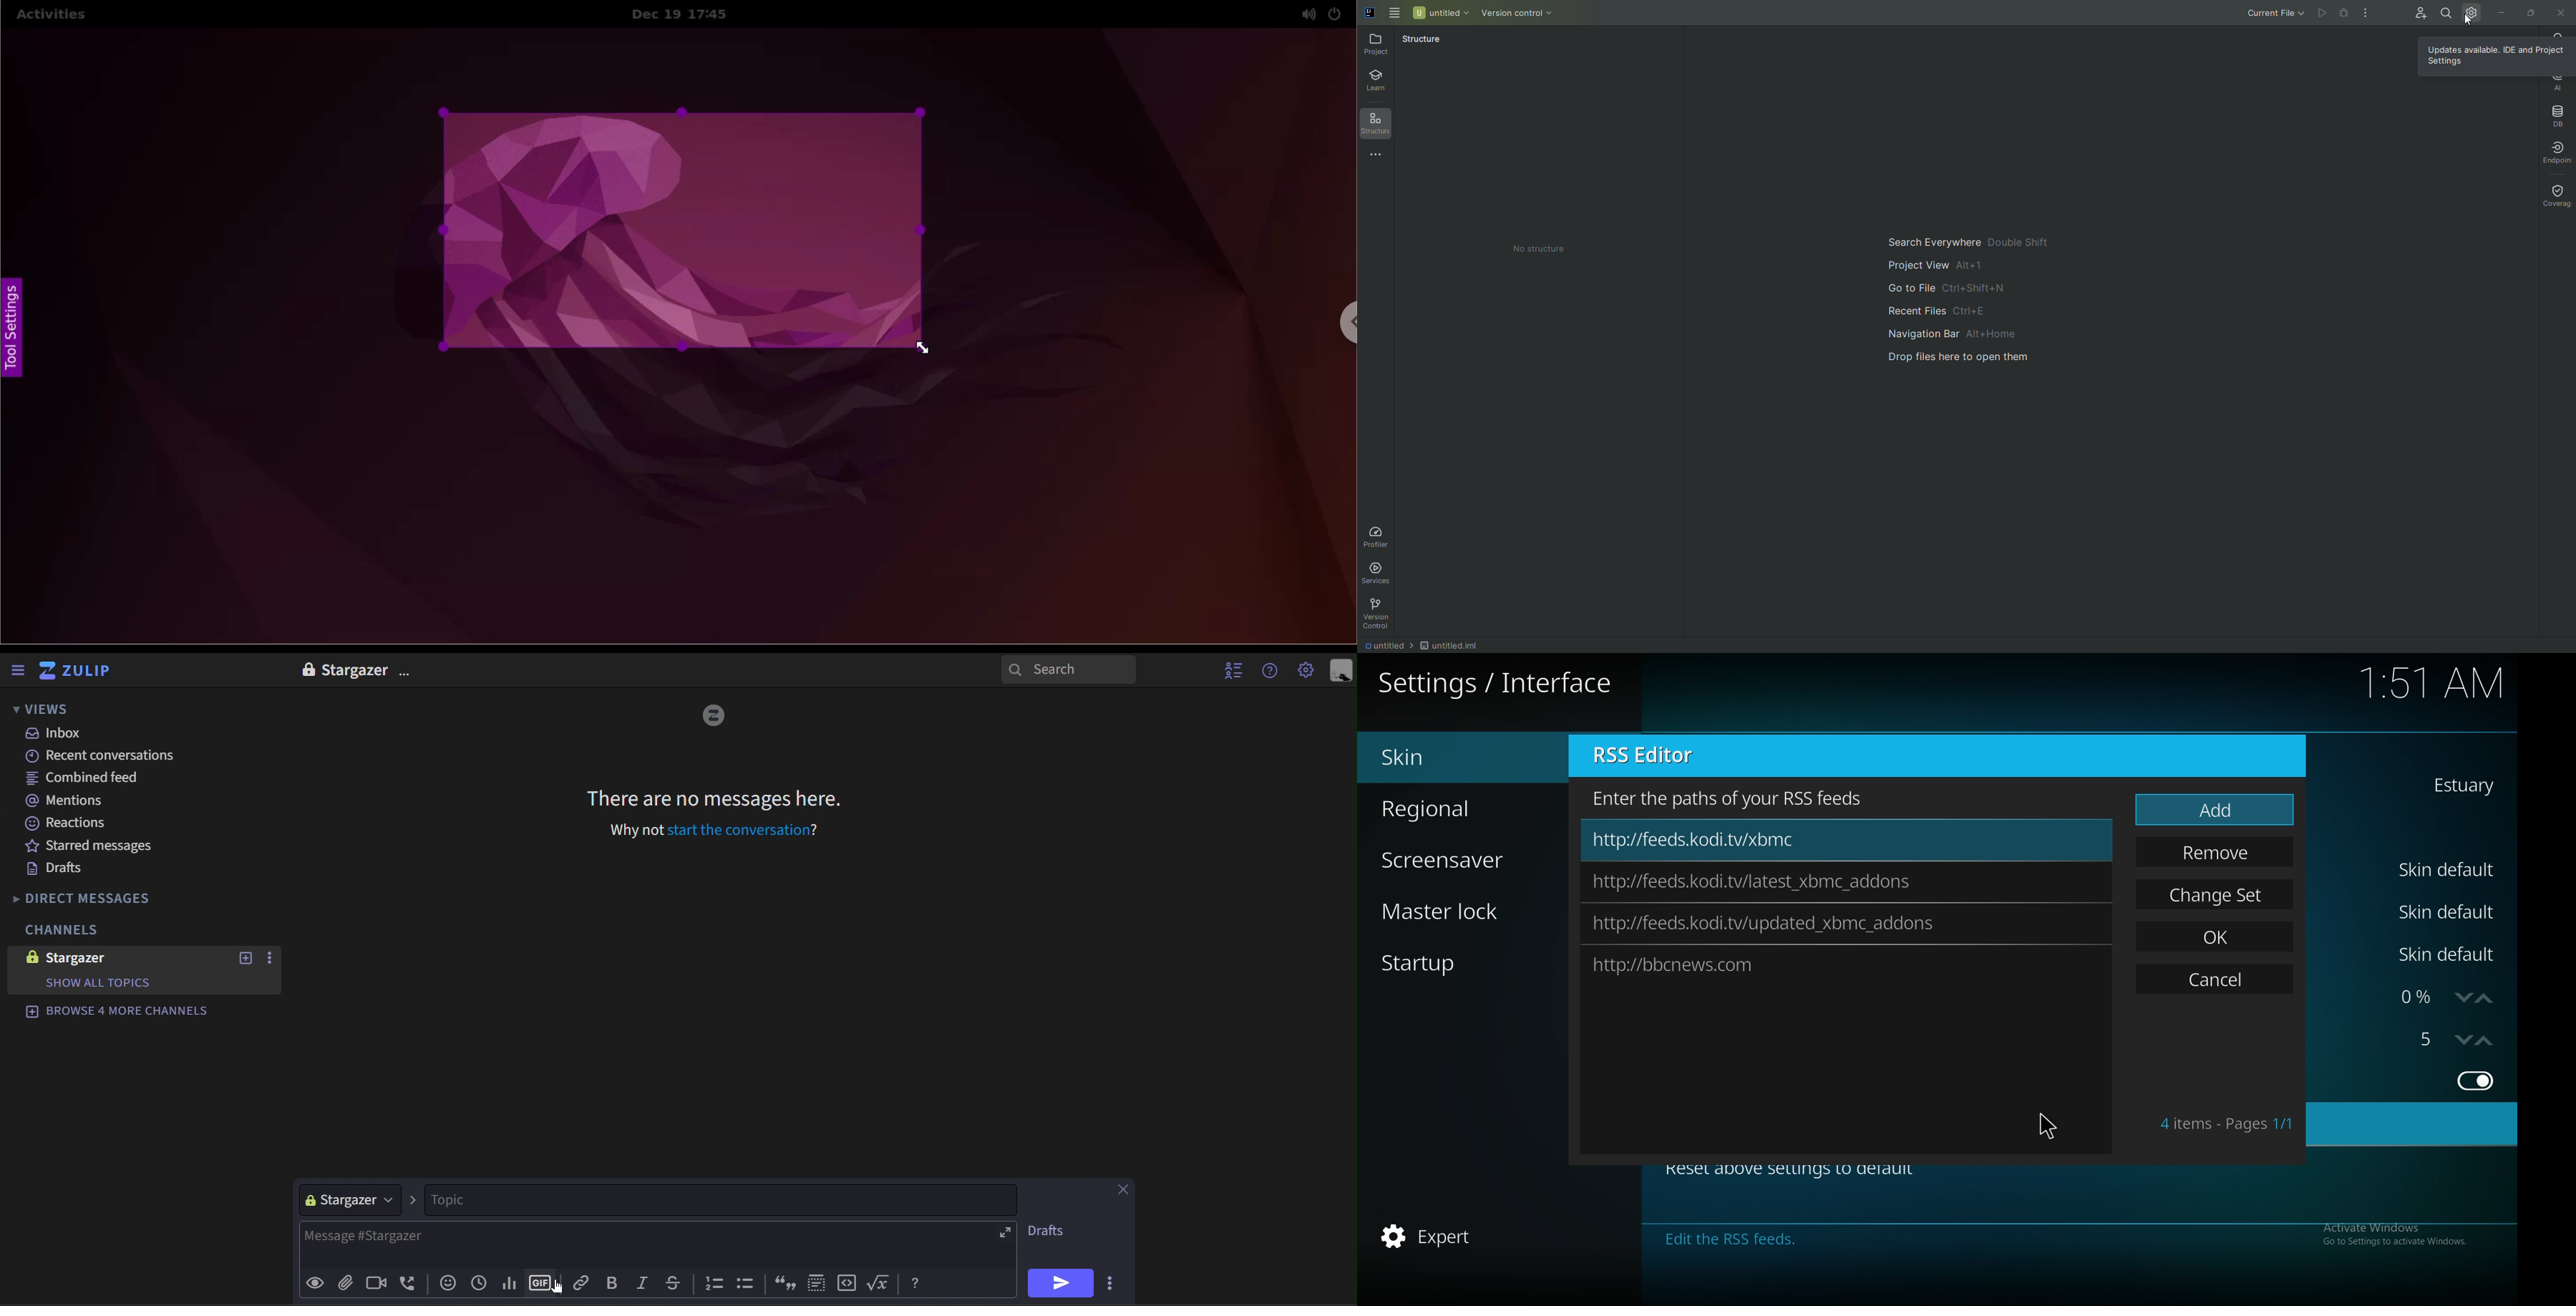  I want to click on mentions, so click(98, 802).